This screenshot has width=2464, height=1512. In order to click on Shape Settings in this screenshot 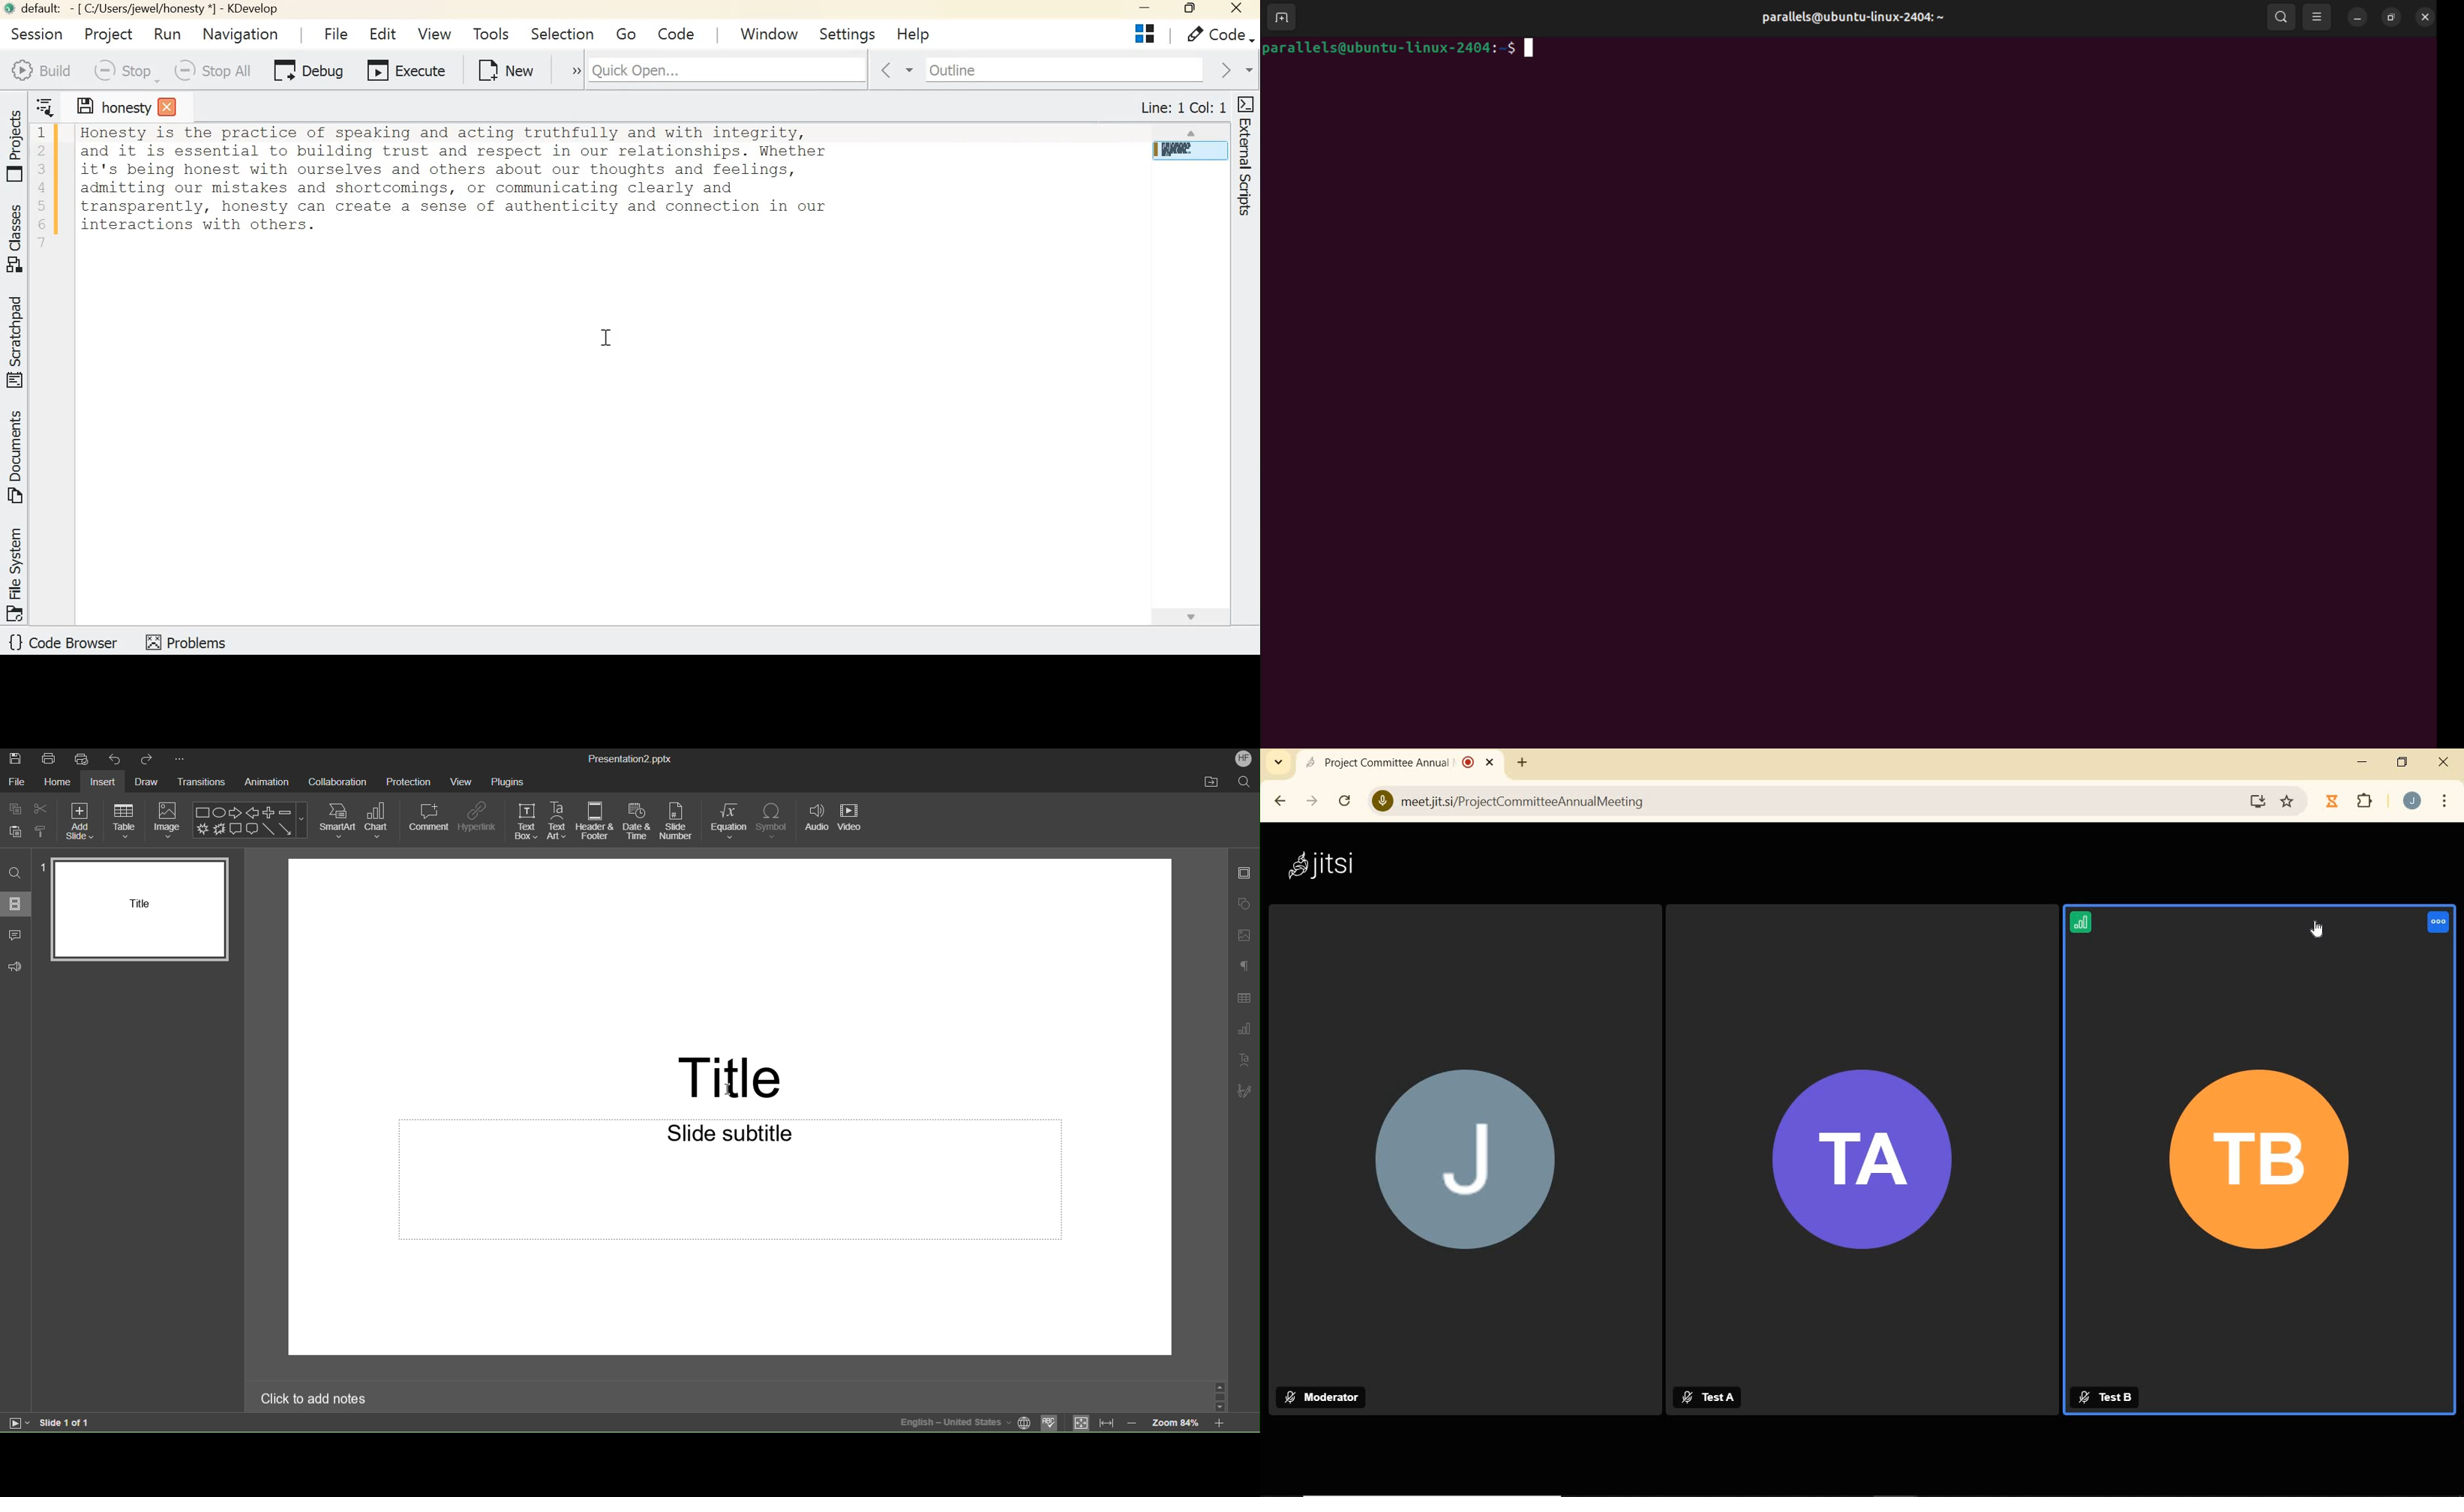, I will do `click(1245, 905)`.